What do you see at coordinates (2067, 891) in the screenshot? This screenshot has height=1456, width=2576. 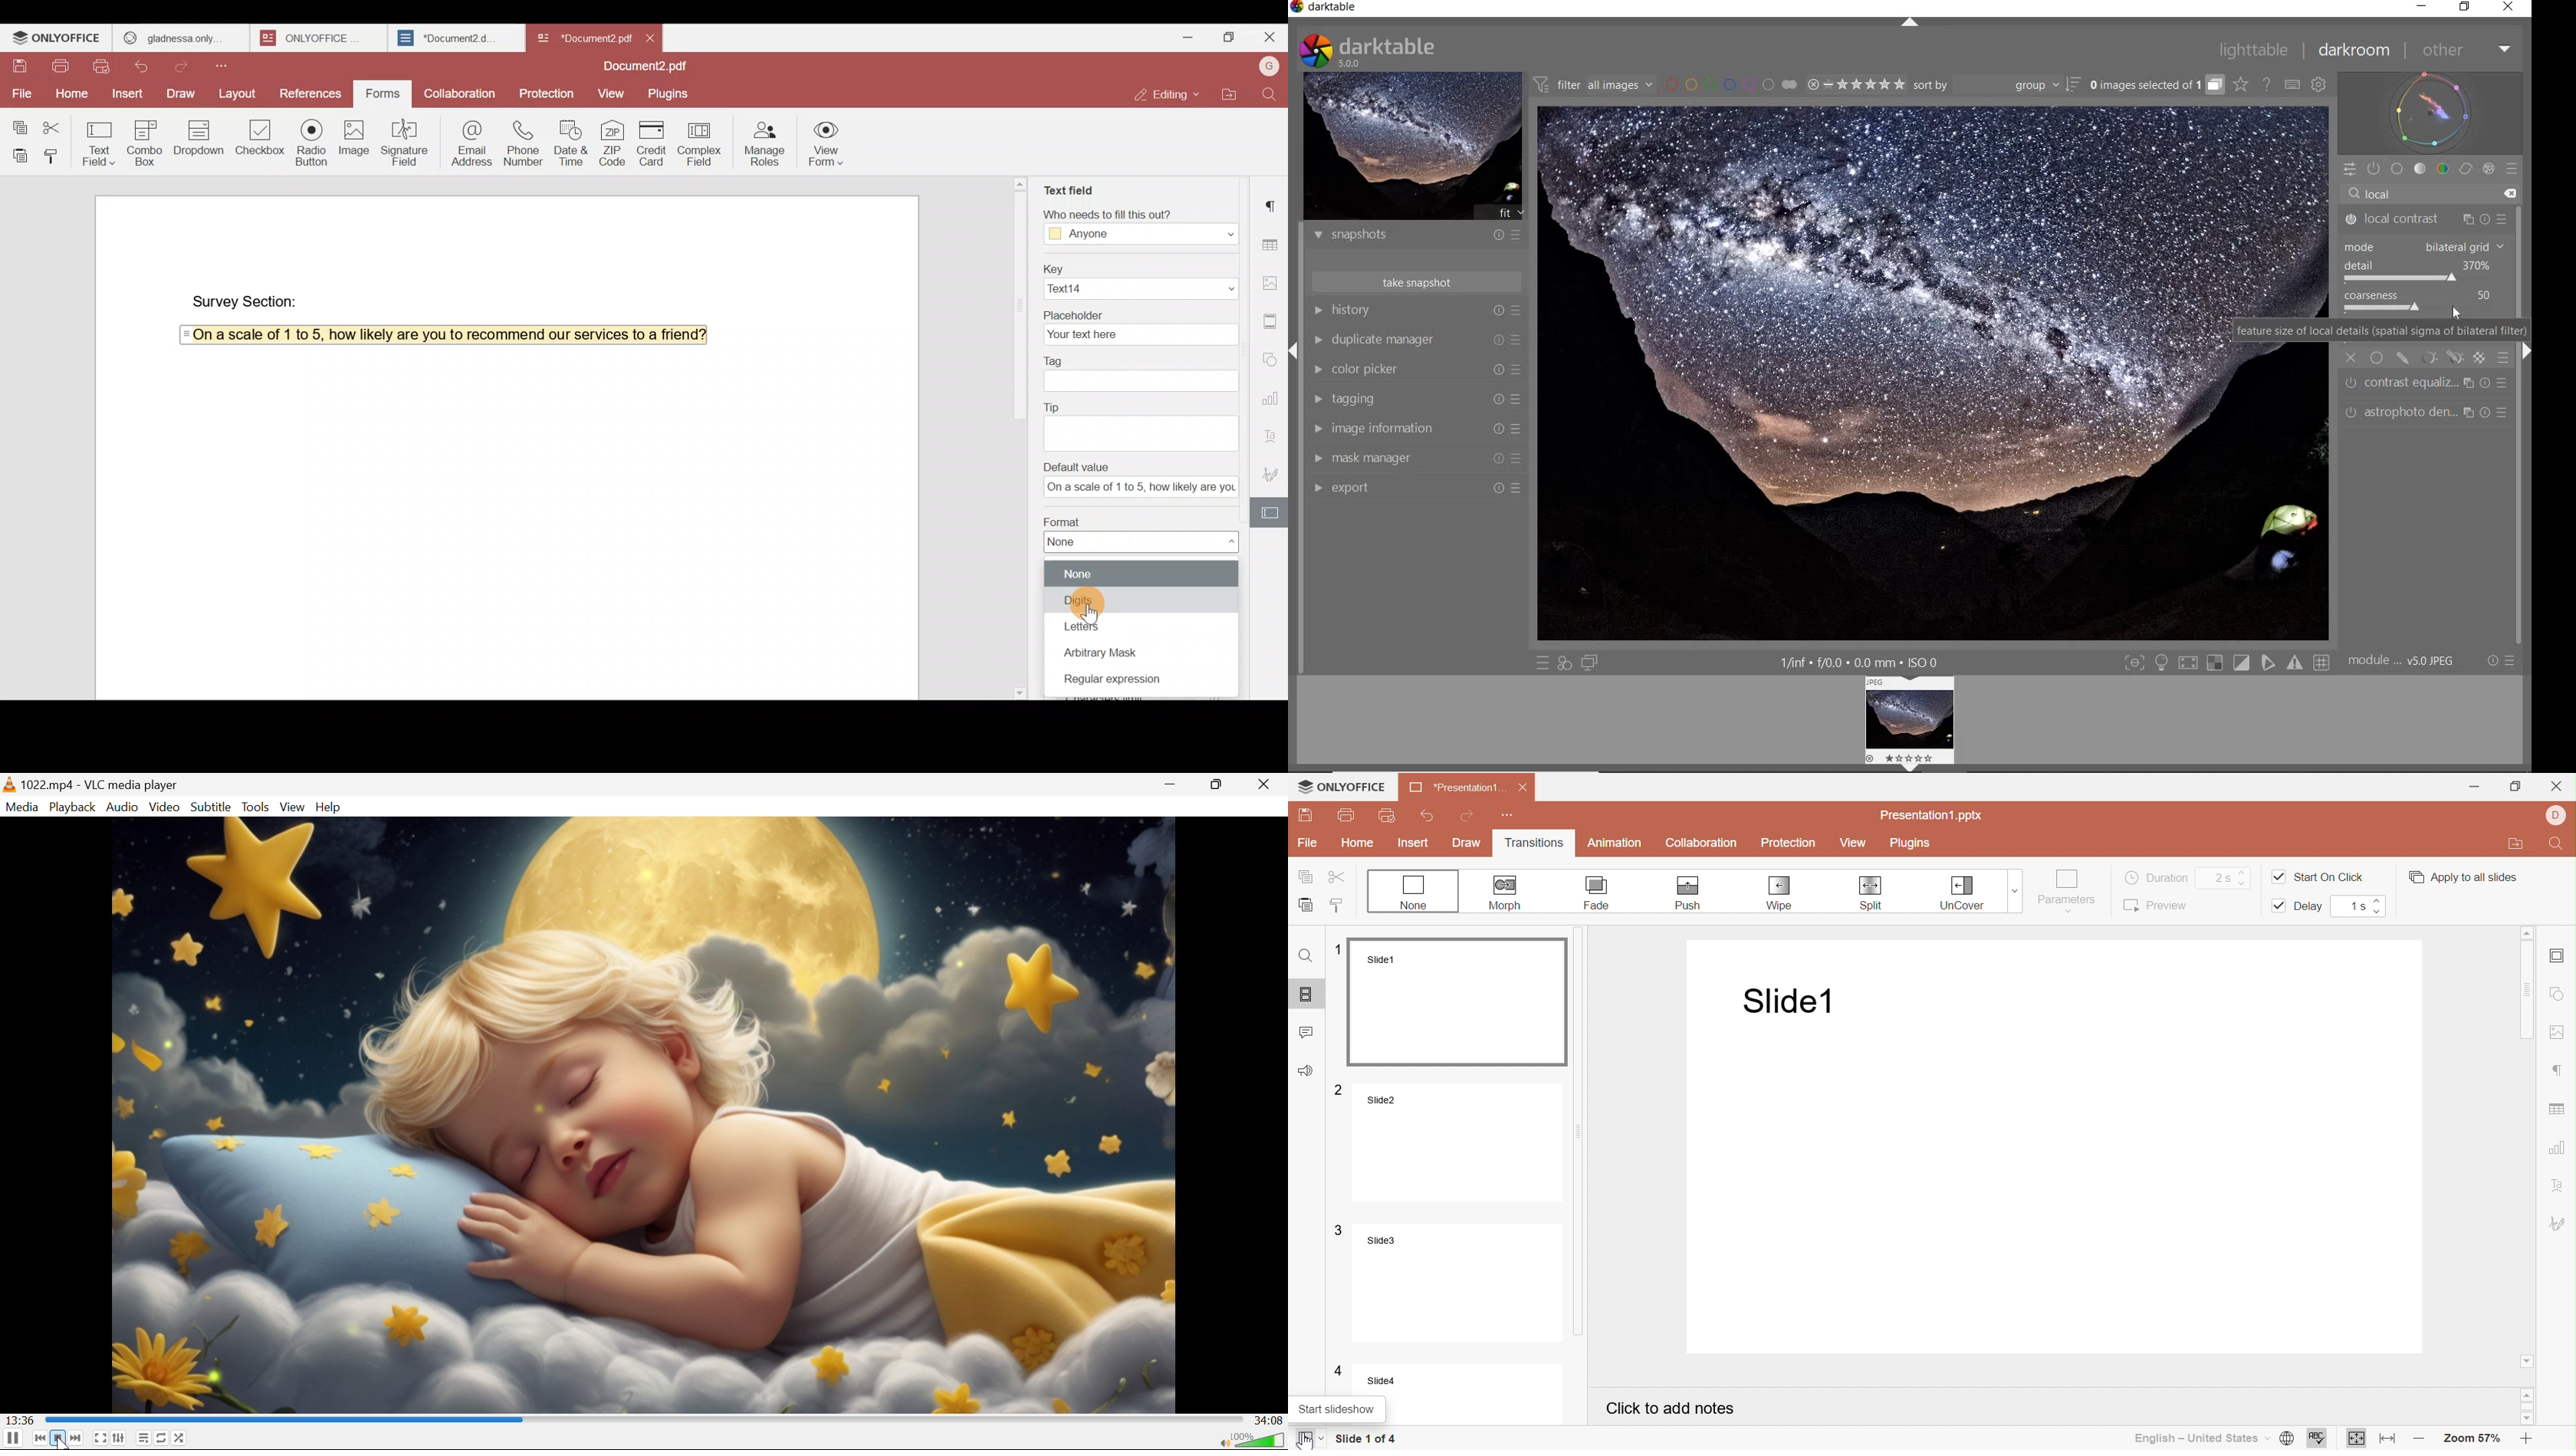 I see `Parameters` at bounding box center [2067, 891].